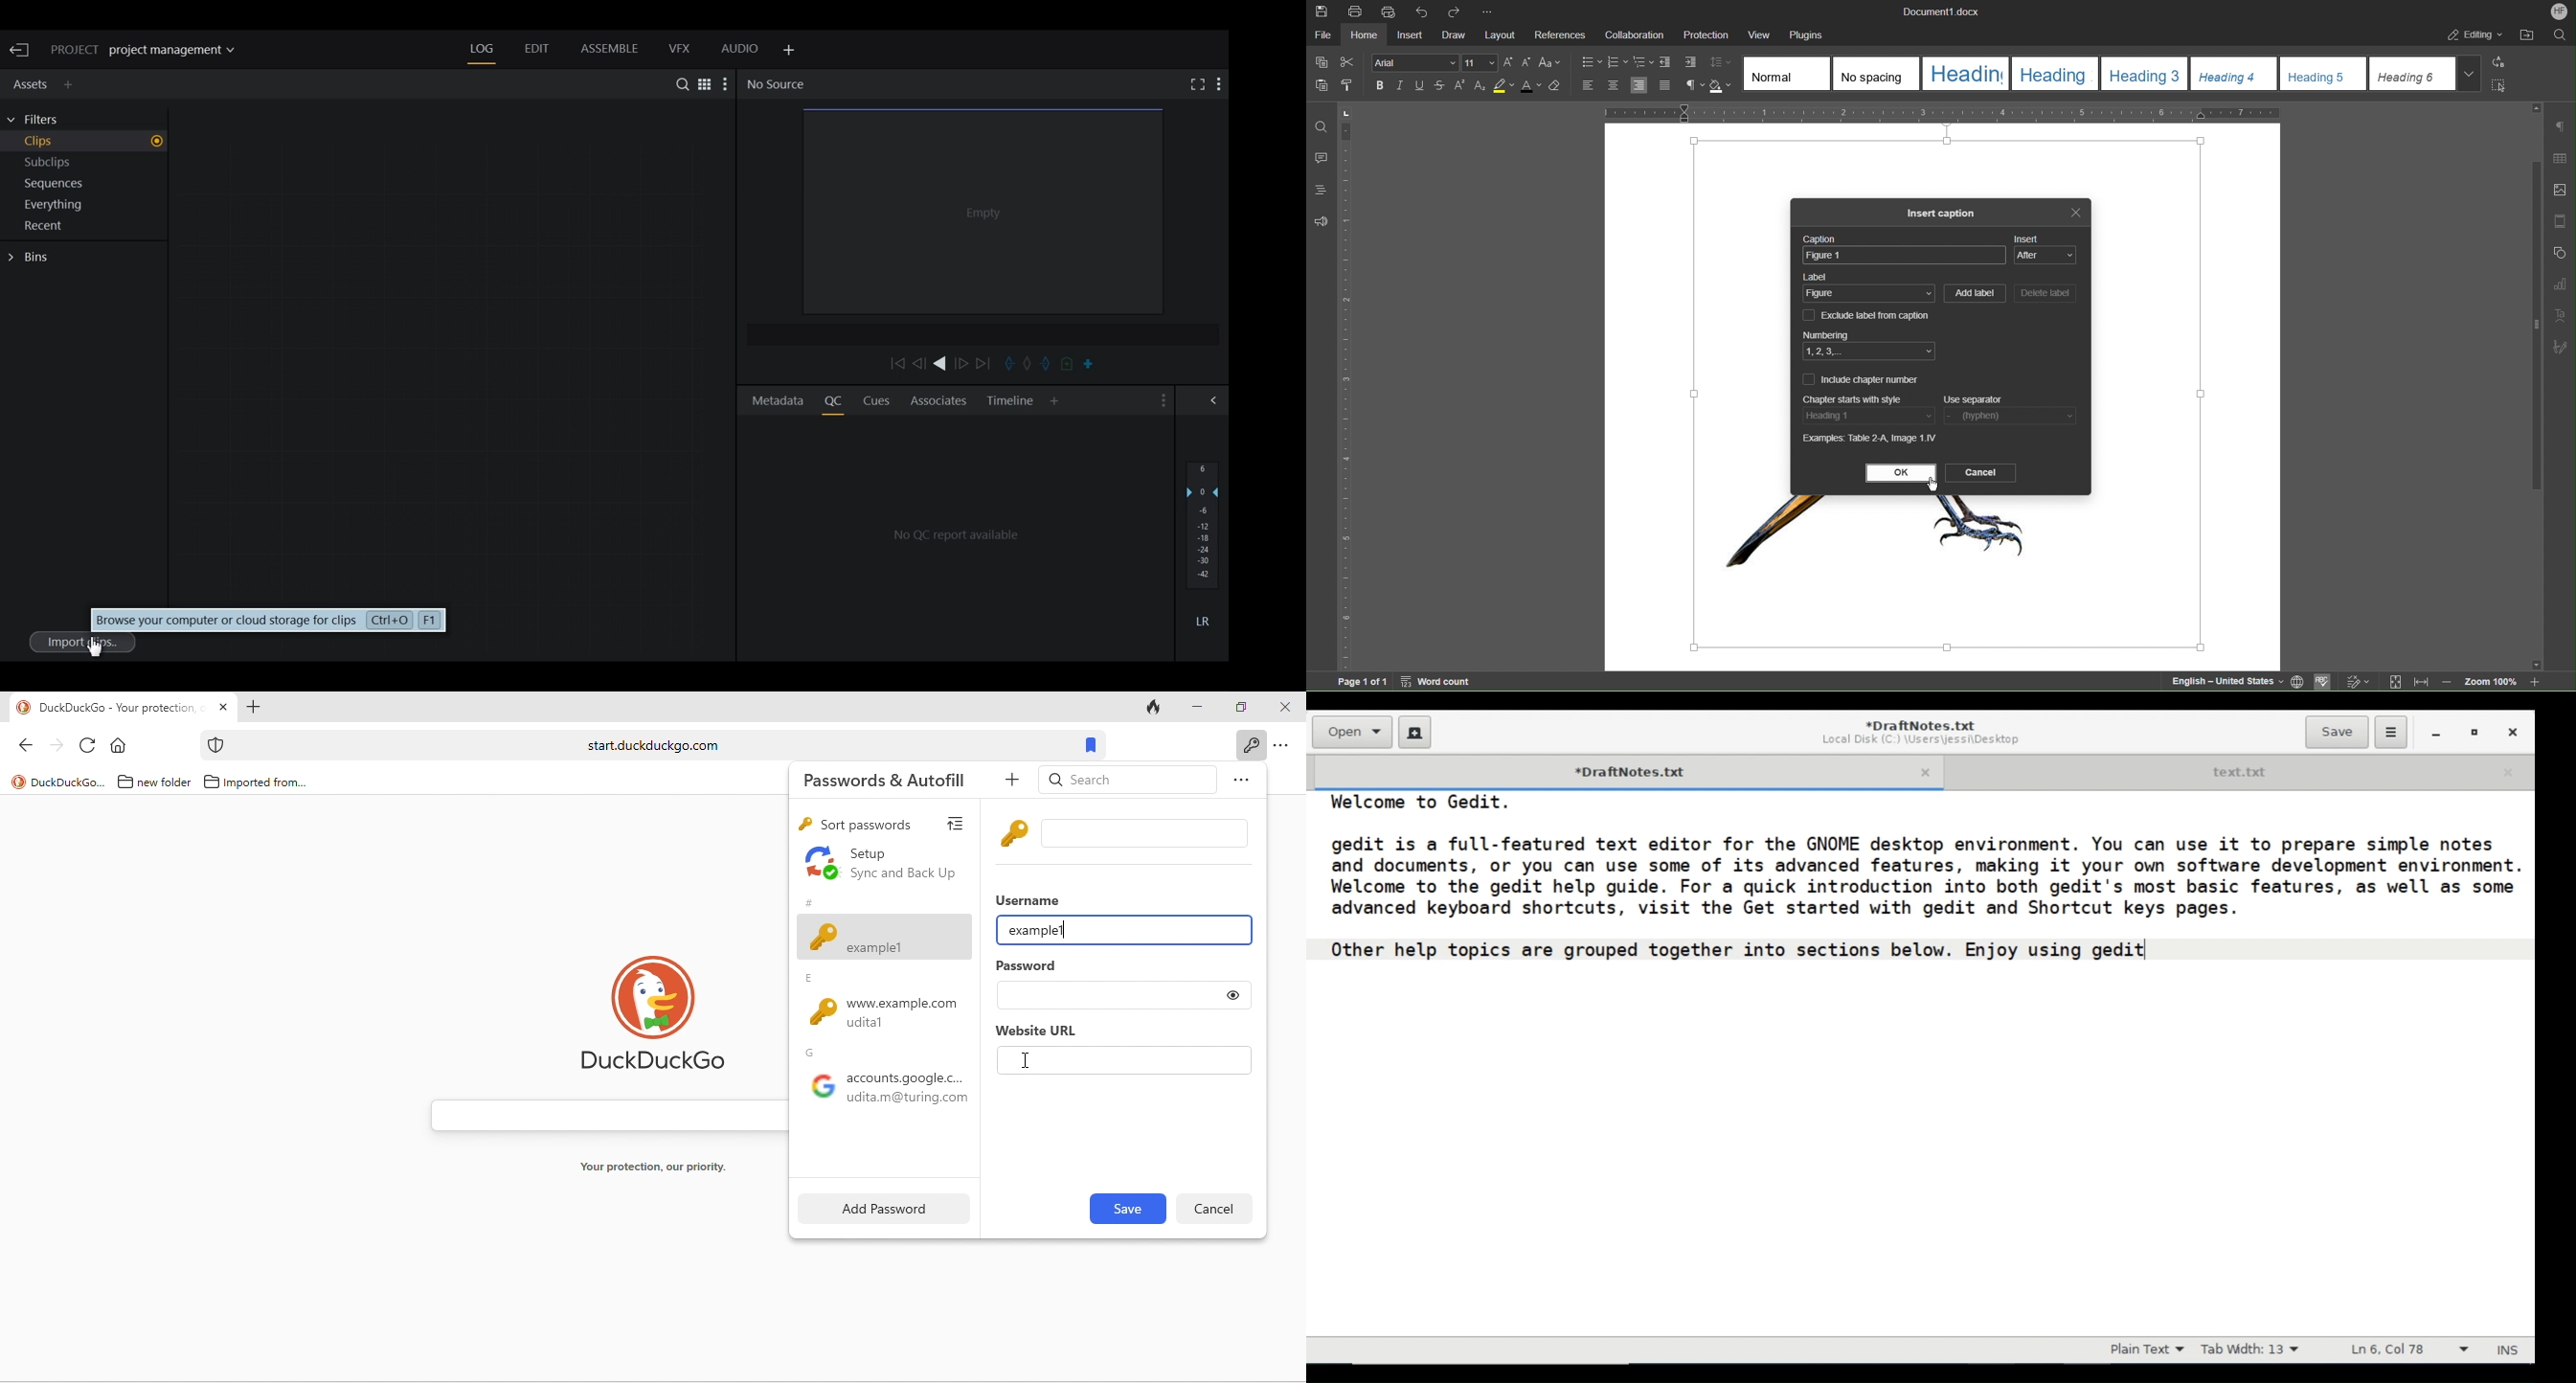 The width and height of the screenshot is (2576, 1400). Describe the element at coordinates (1618, 62) in the screenshot. I see `Numbered List` at that location.